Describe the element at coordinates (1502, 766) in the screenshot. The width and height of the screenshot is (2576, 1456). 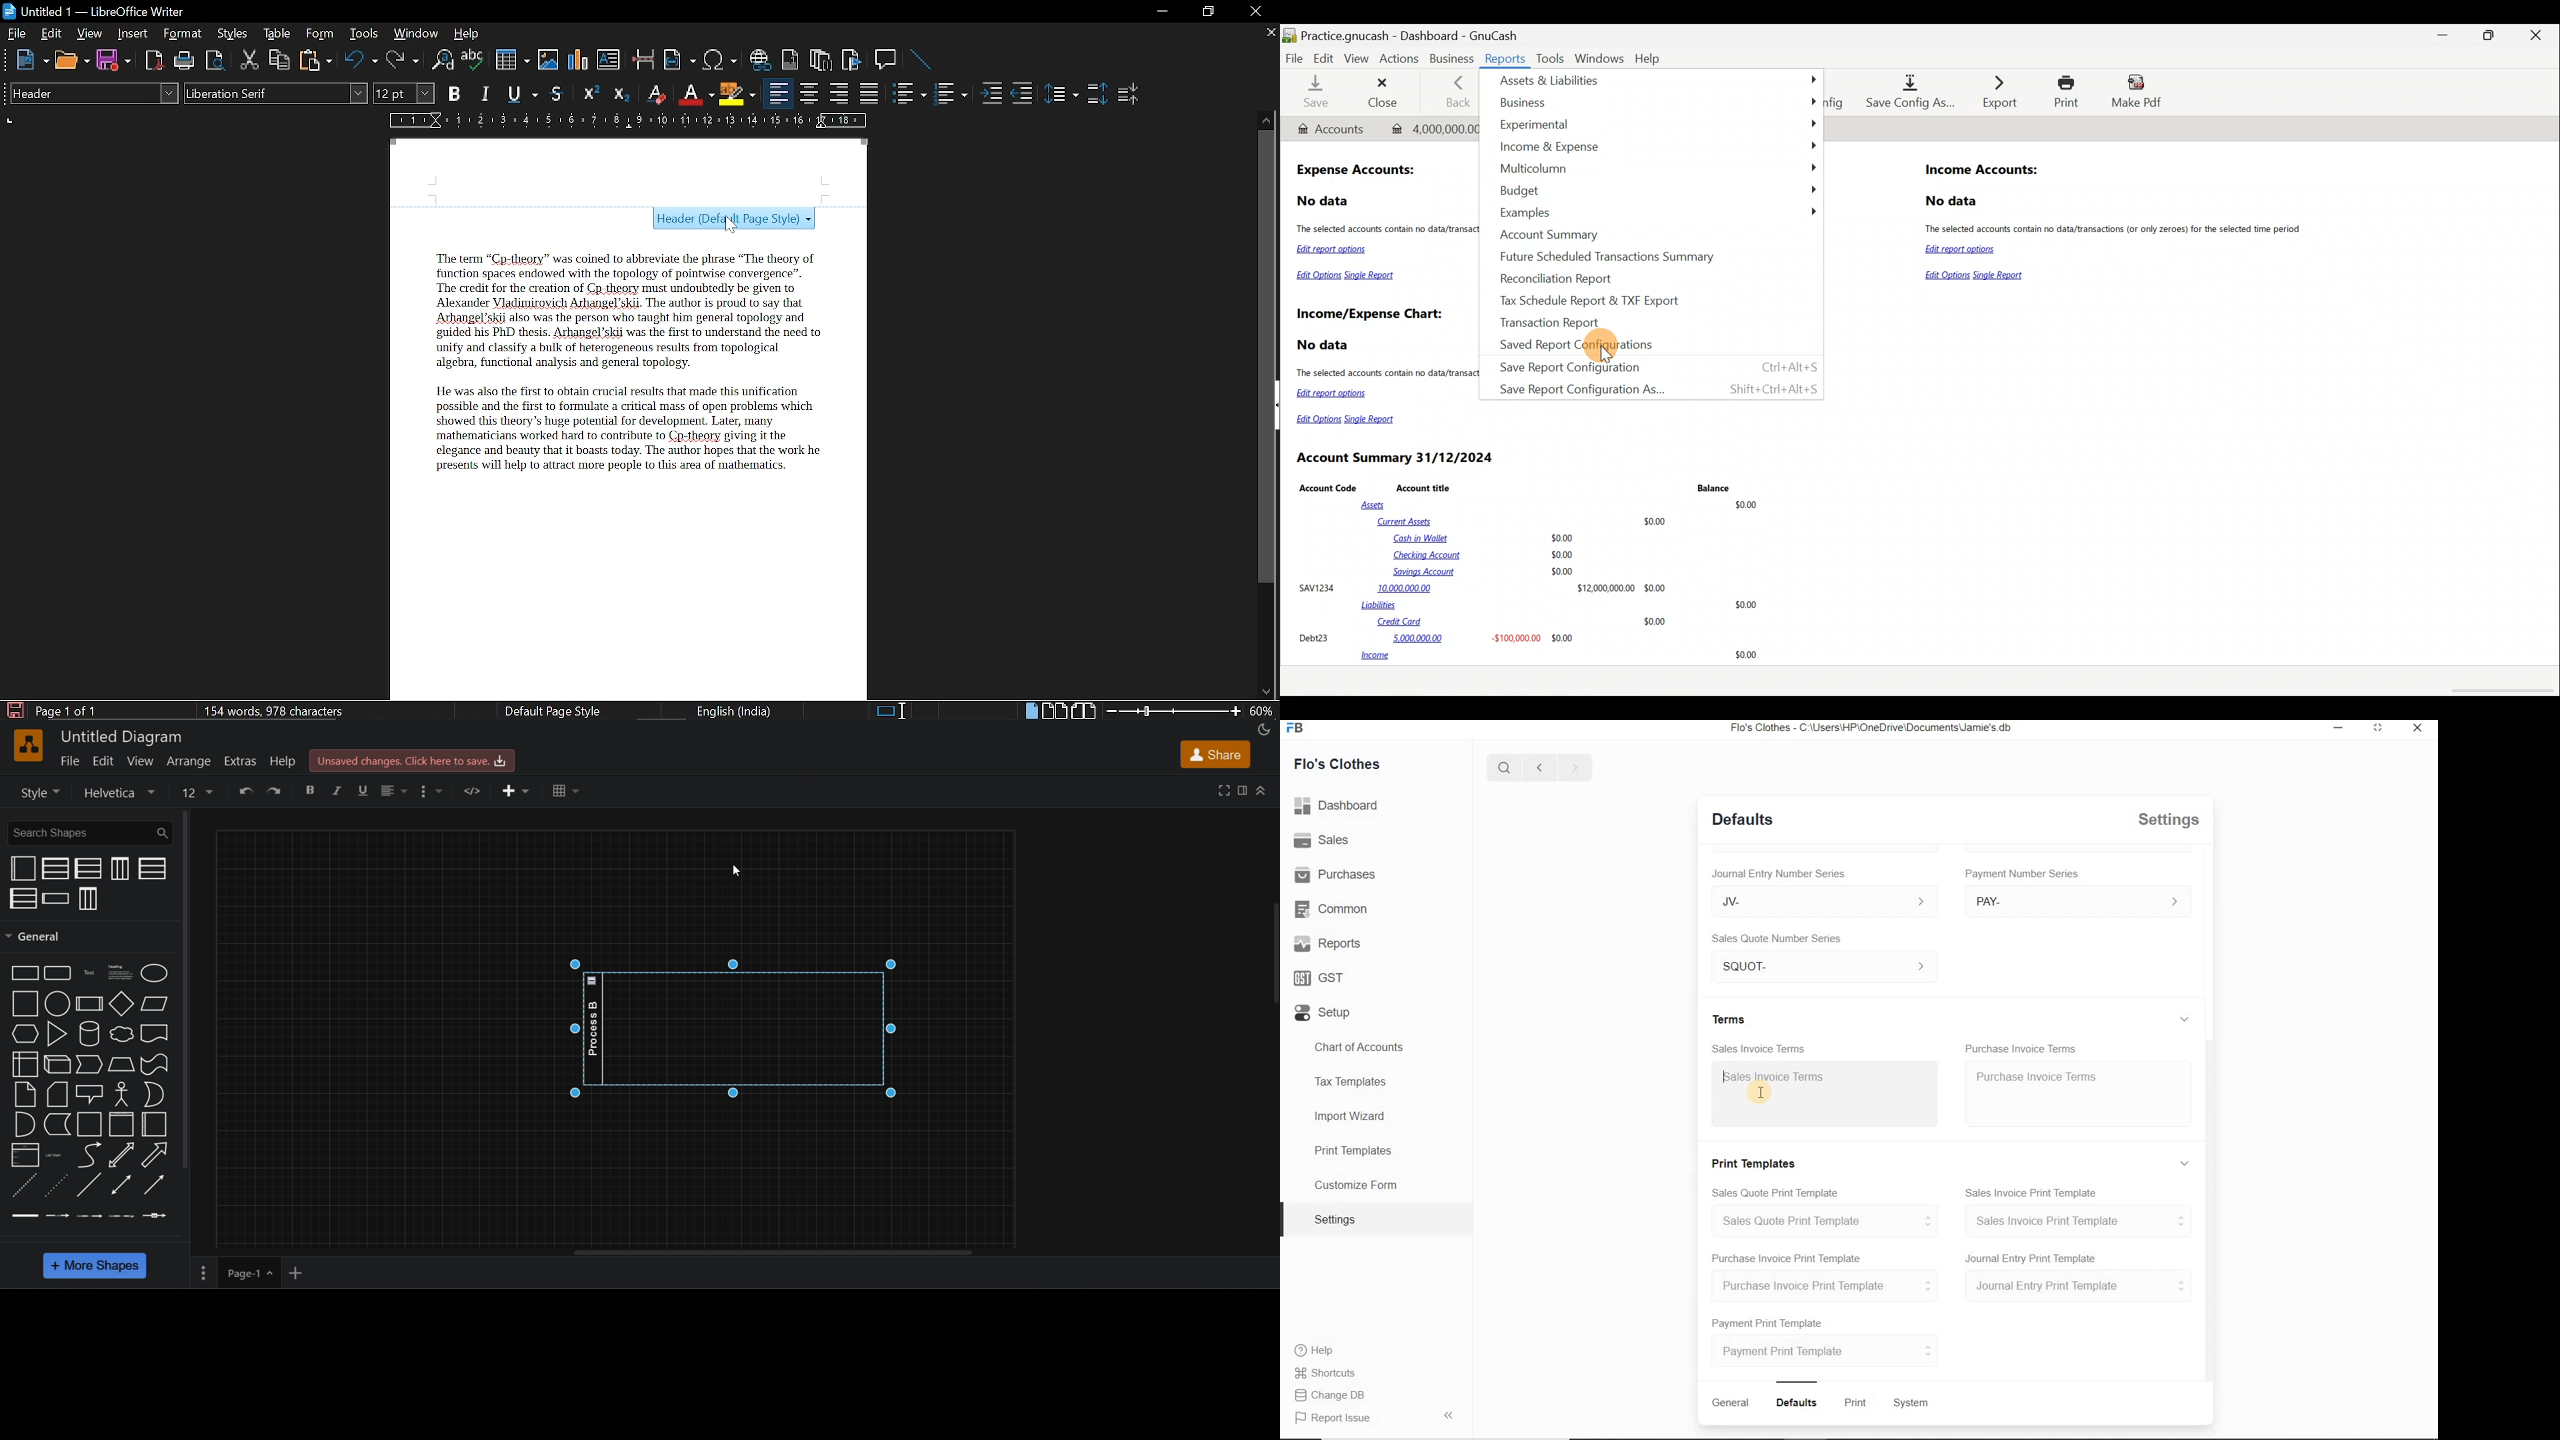
I see `Search` at that location.